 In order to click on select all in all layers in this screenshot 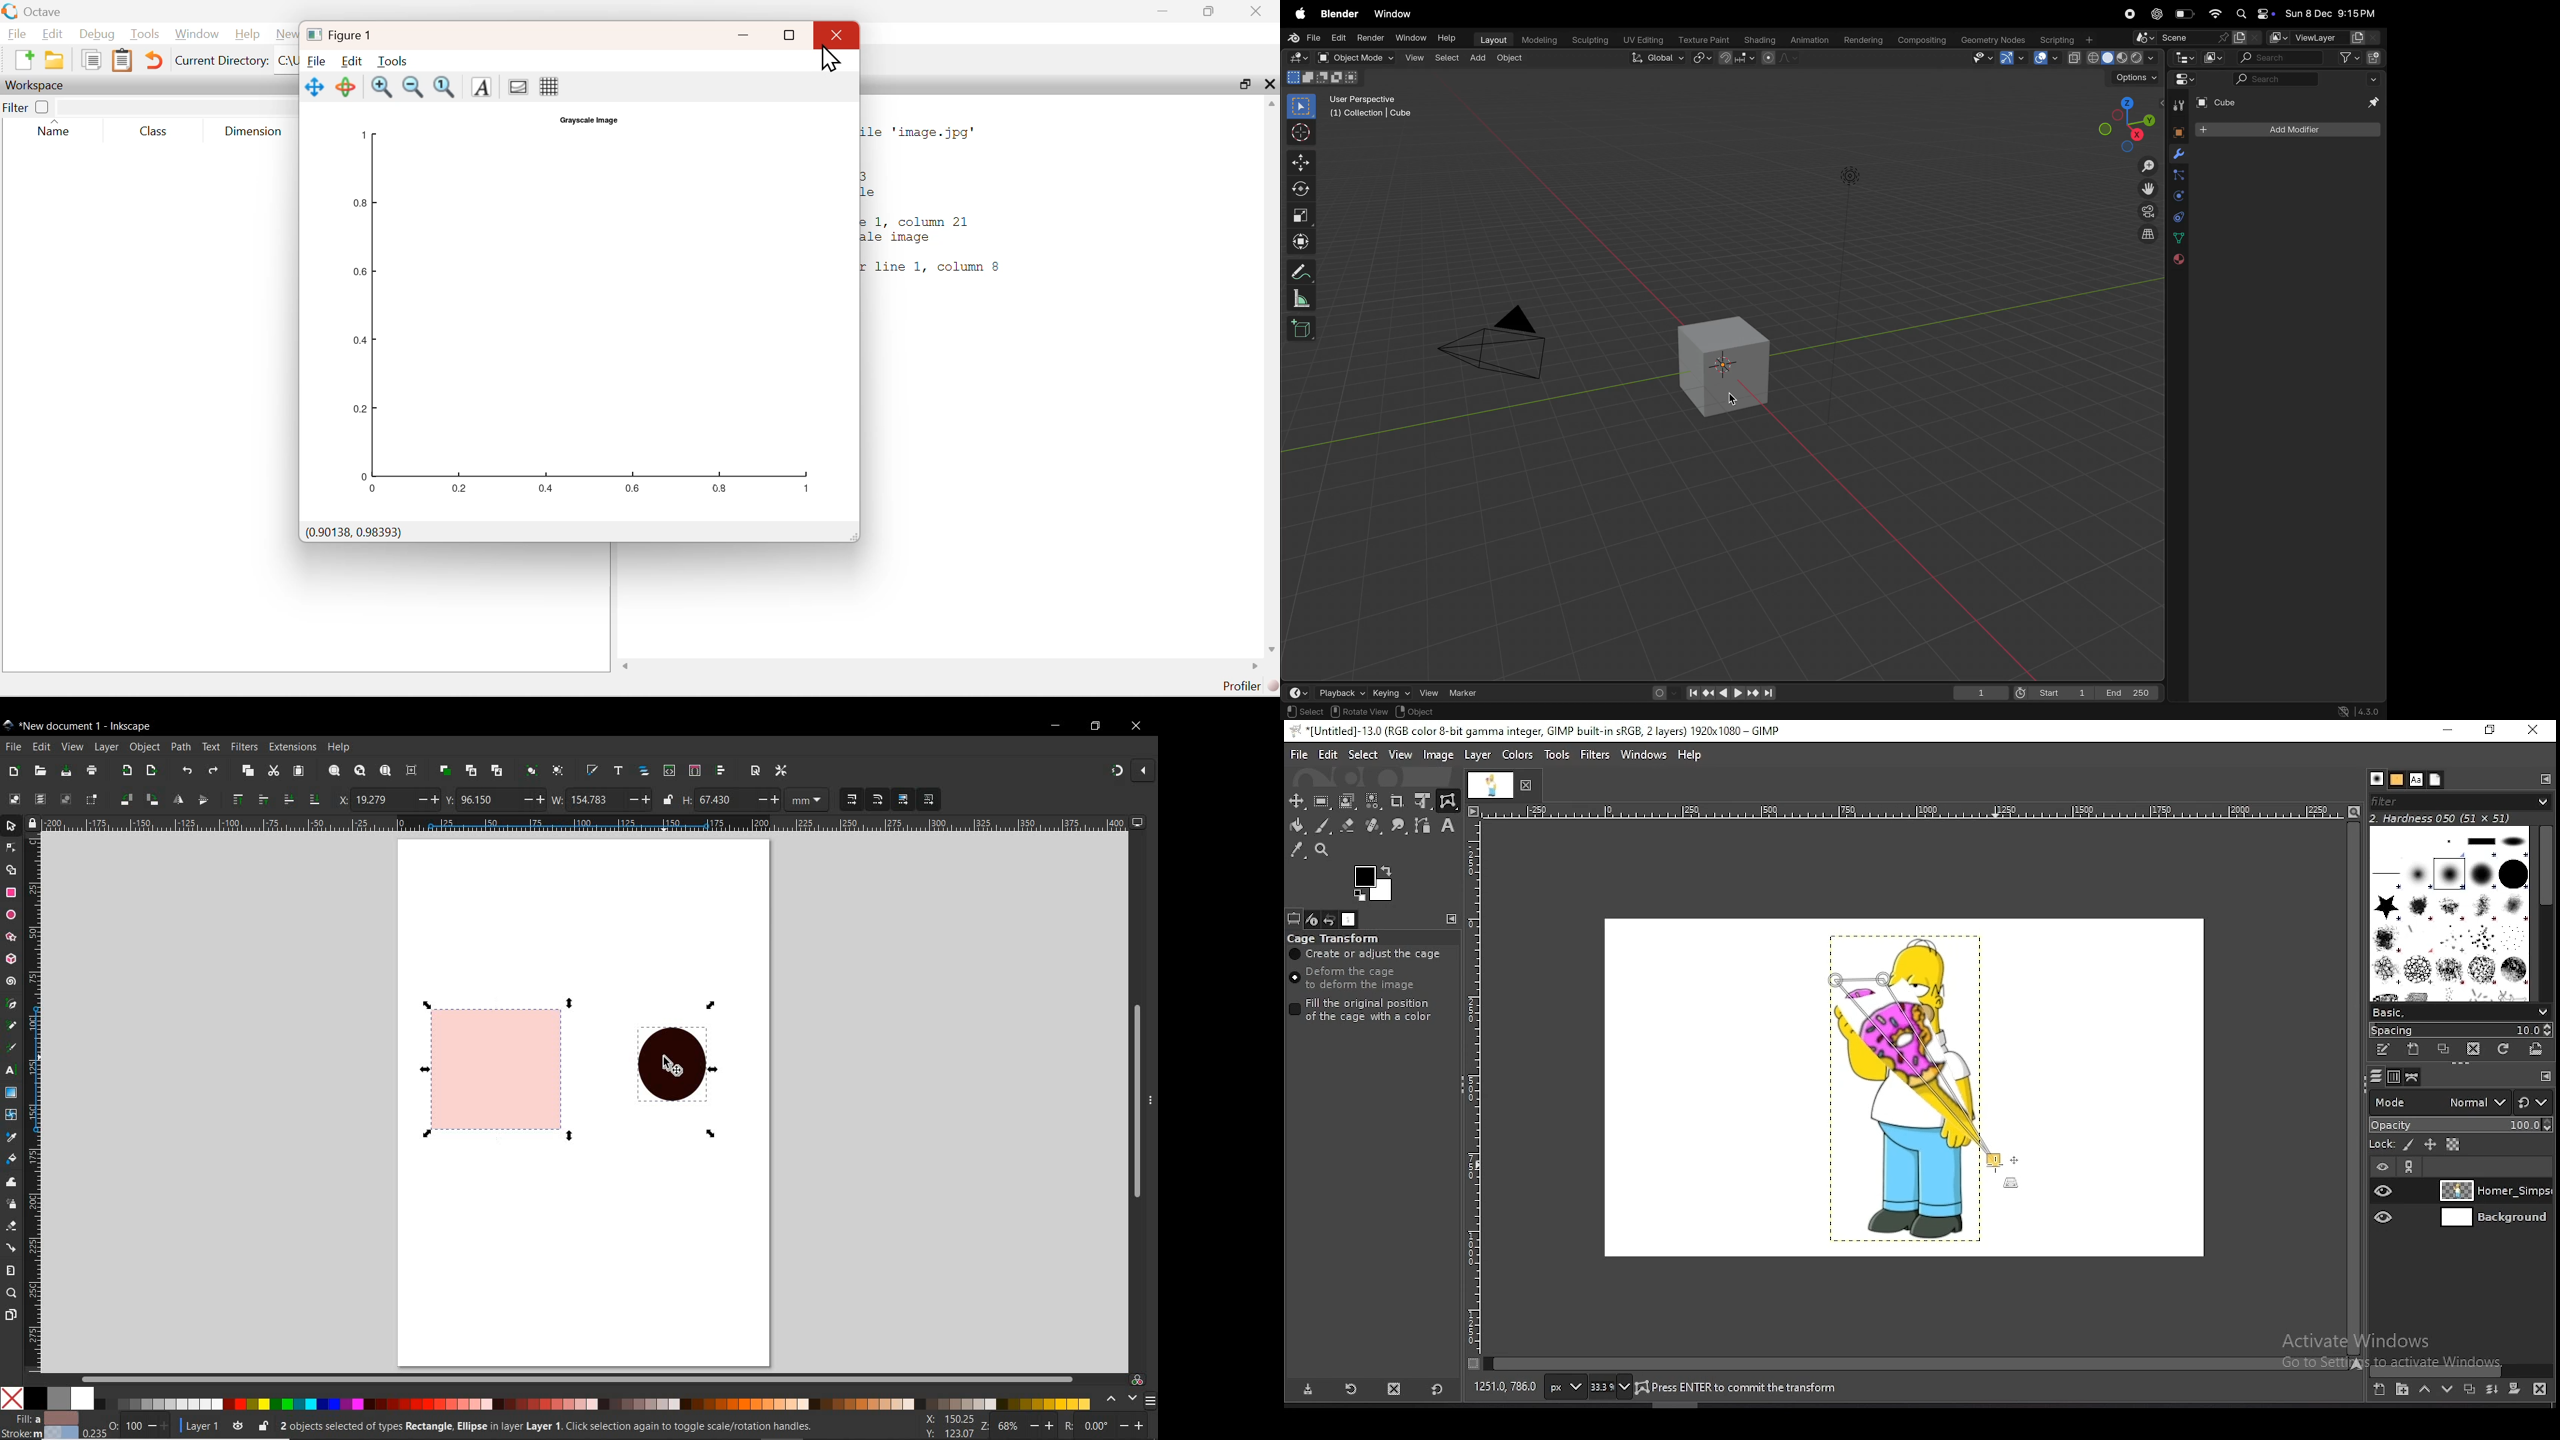, I will do `click(37, 798)`.